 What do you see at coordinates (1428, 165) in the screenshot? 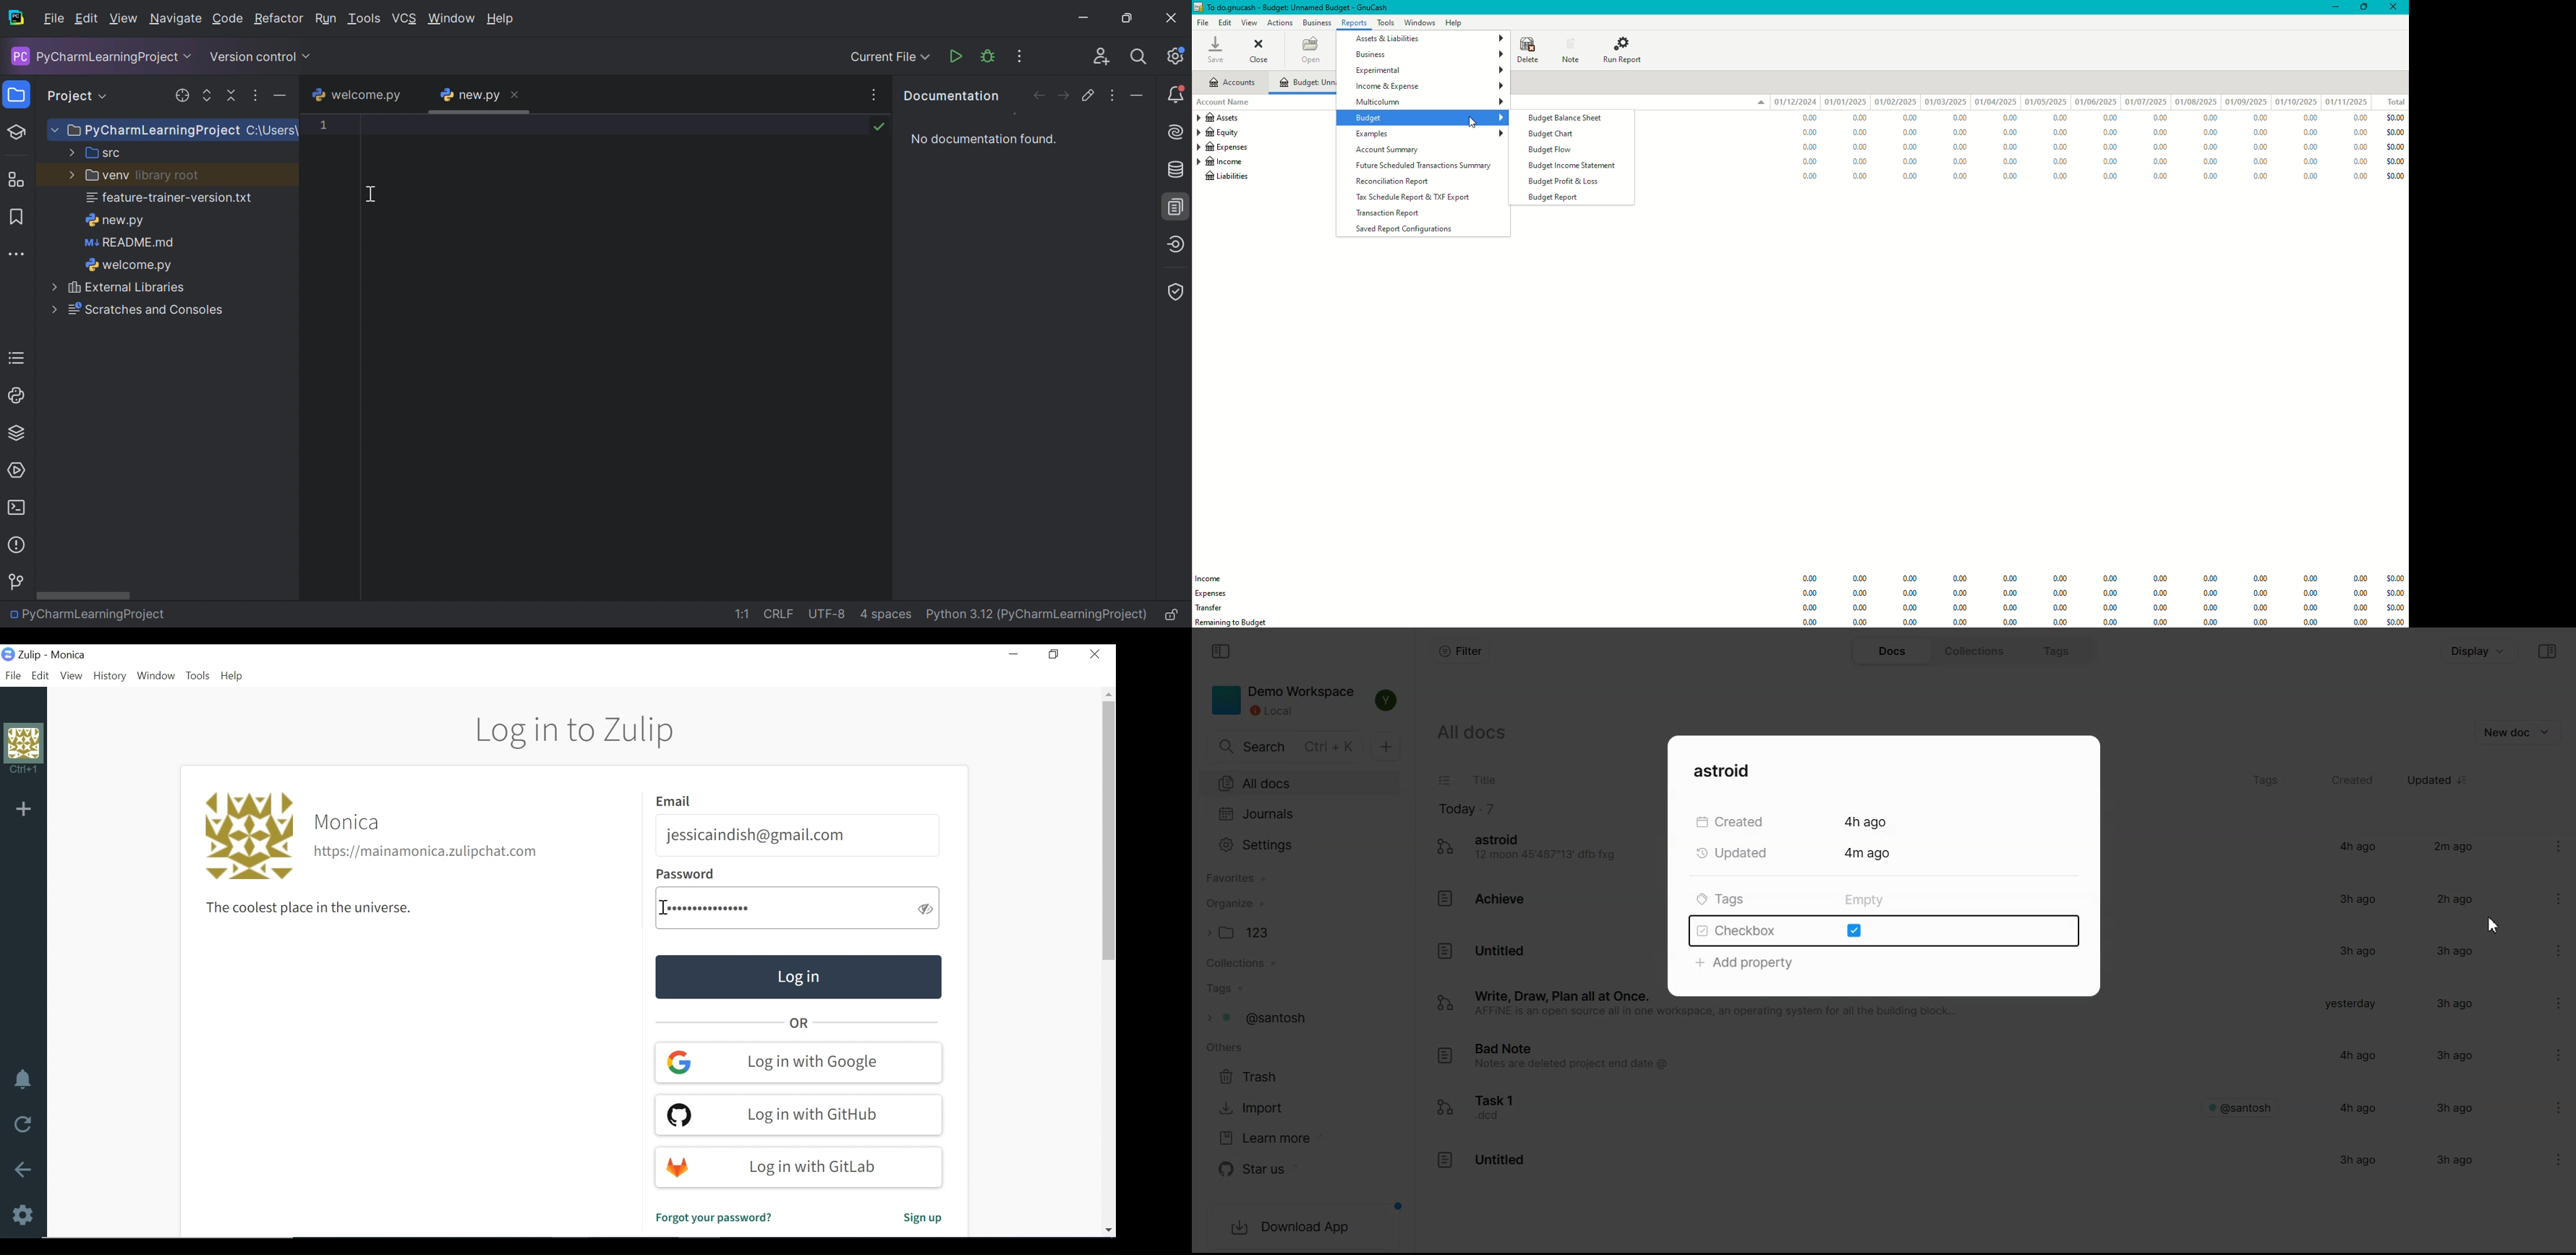
I see `Future Scheduled Transactions Summary` at bounding box center [1428, 165].